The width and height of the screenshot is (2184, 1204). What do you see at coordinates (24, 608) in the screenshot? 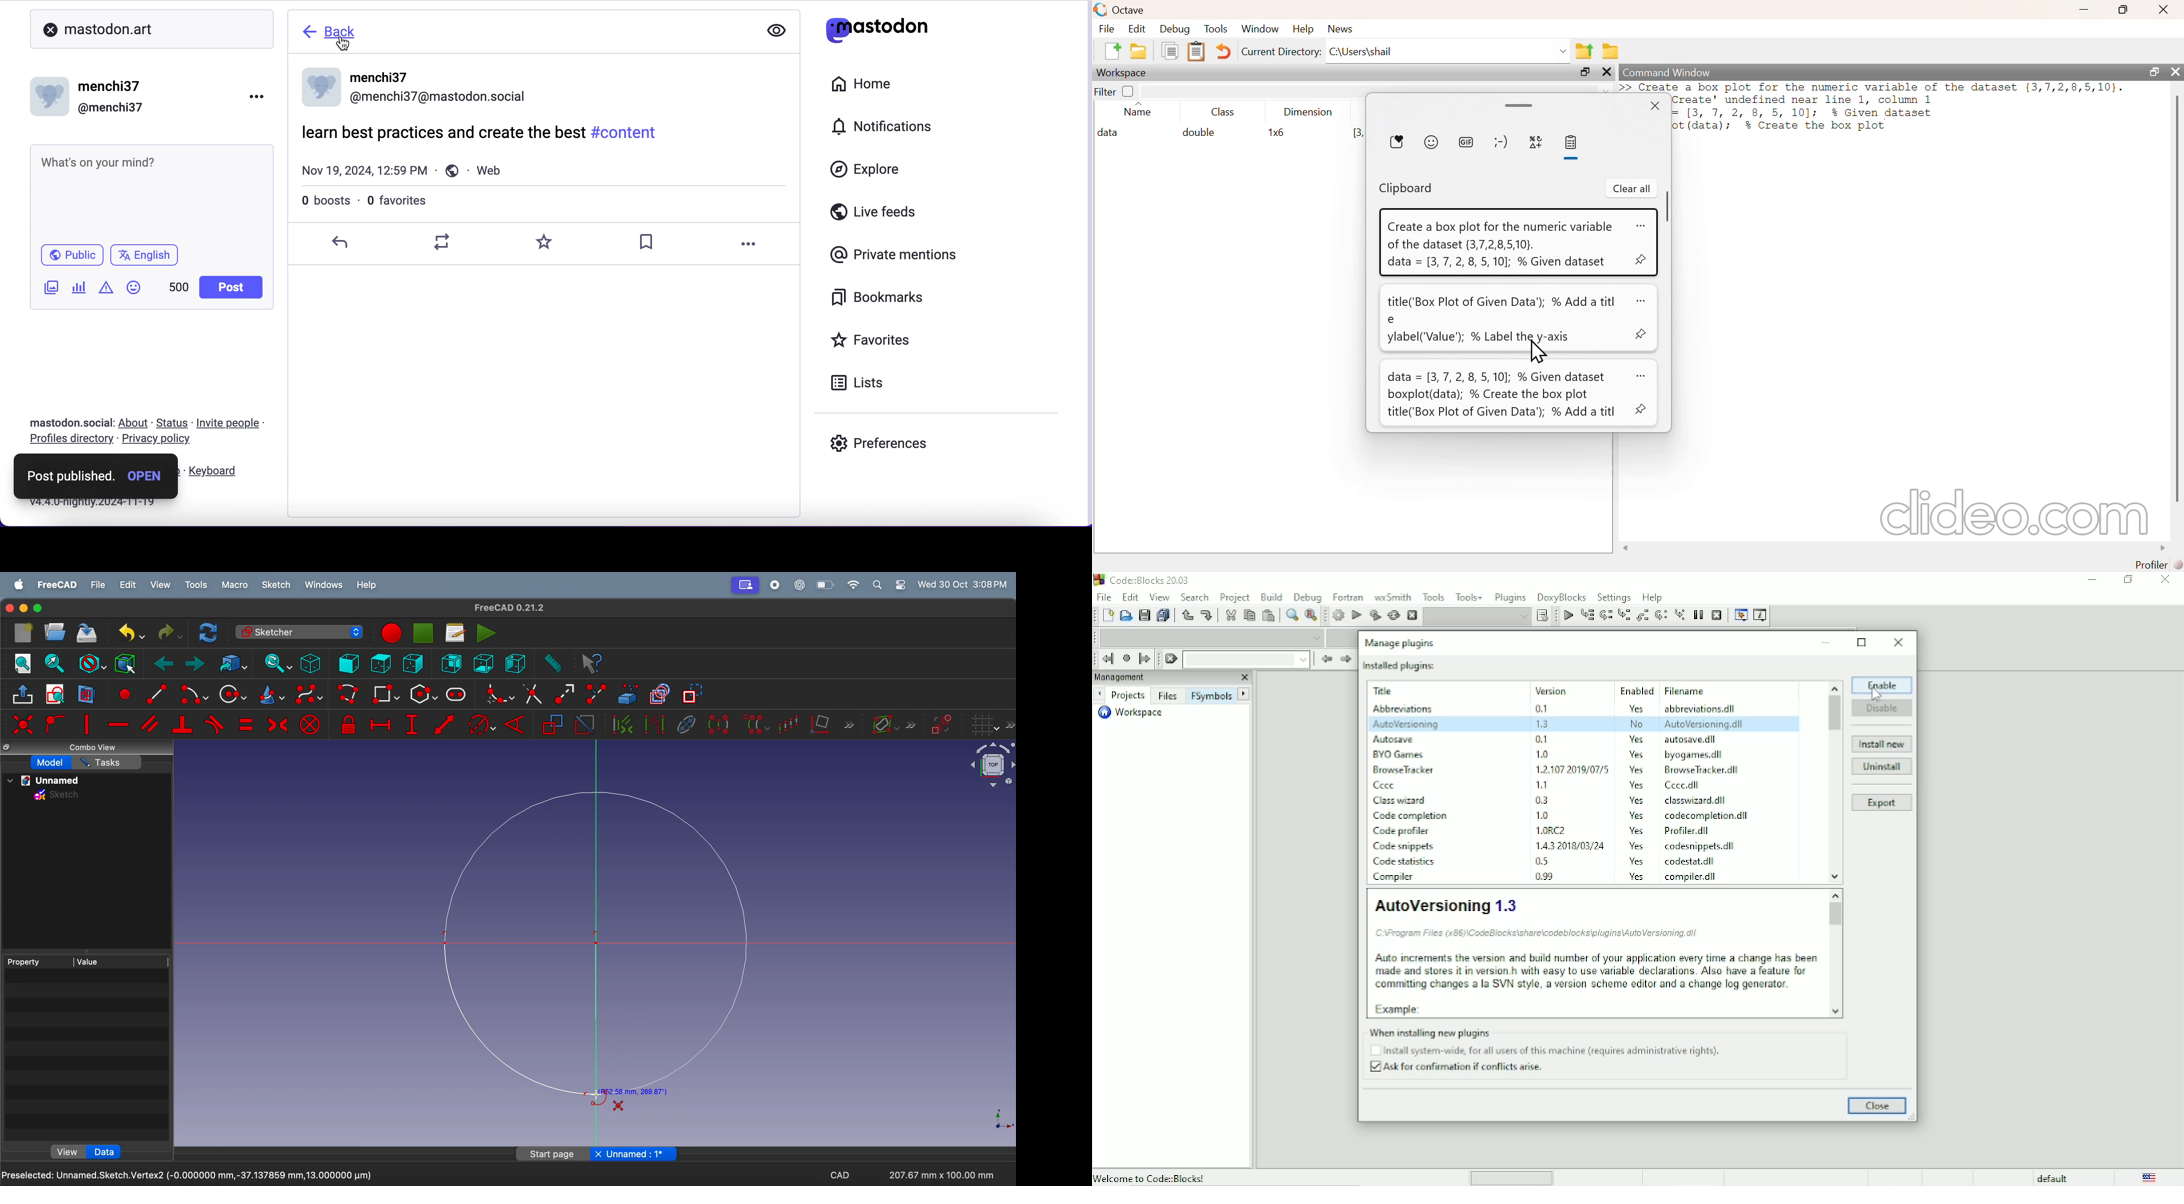
I see `minimize` at bounding box center [24, 608].